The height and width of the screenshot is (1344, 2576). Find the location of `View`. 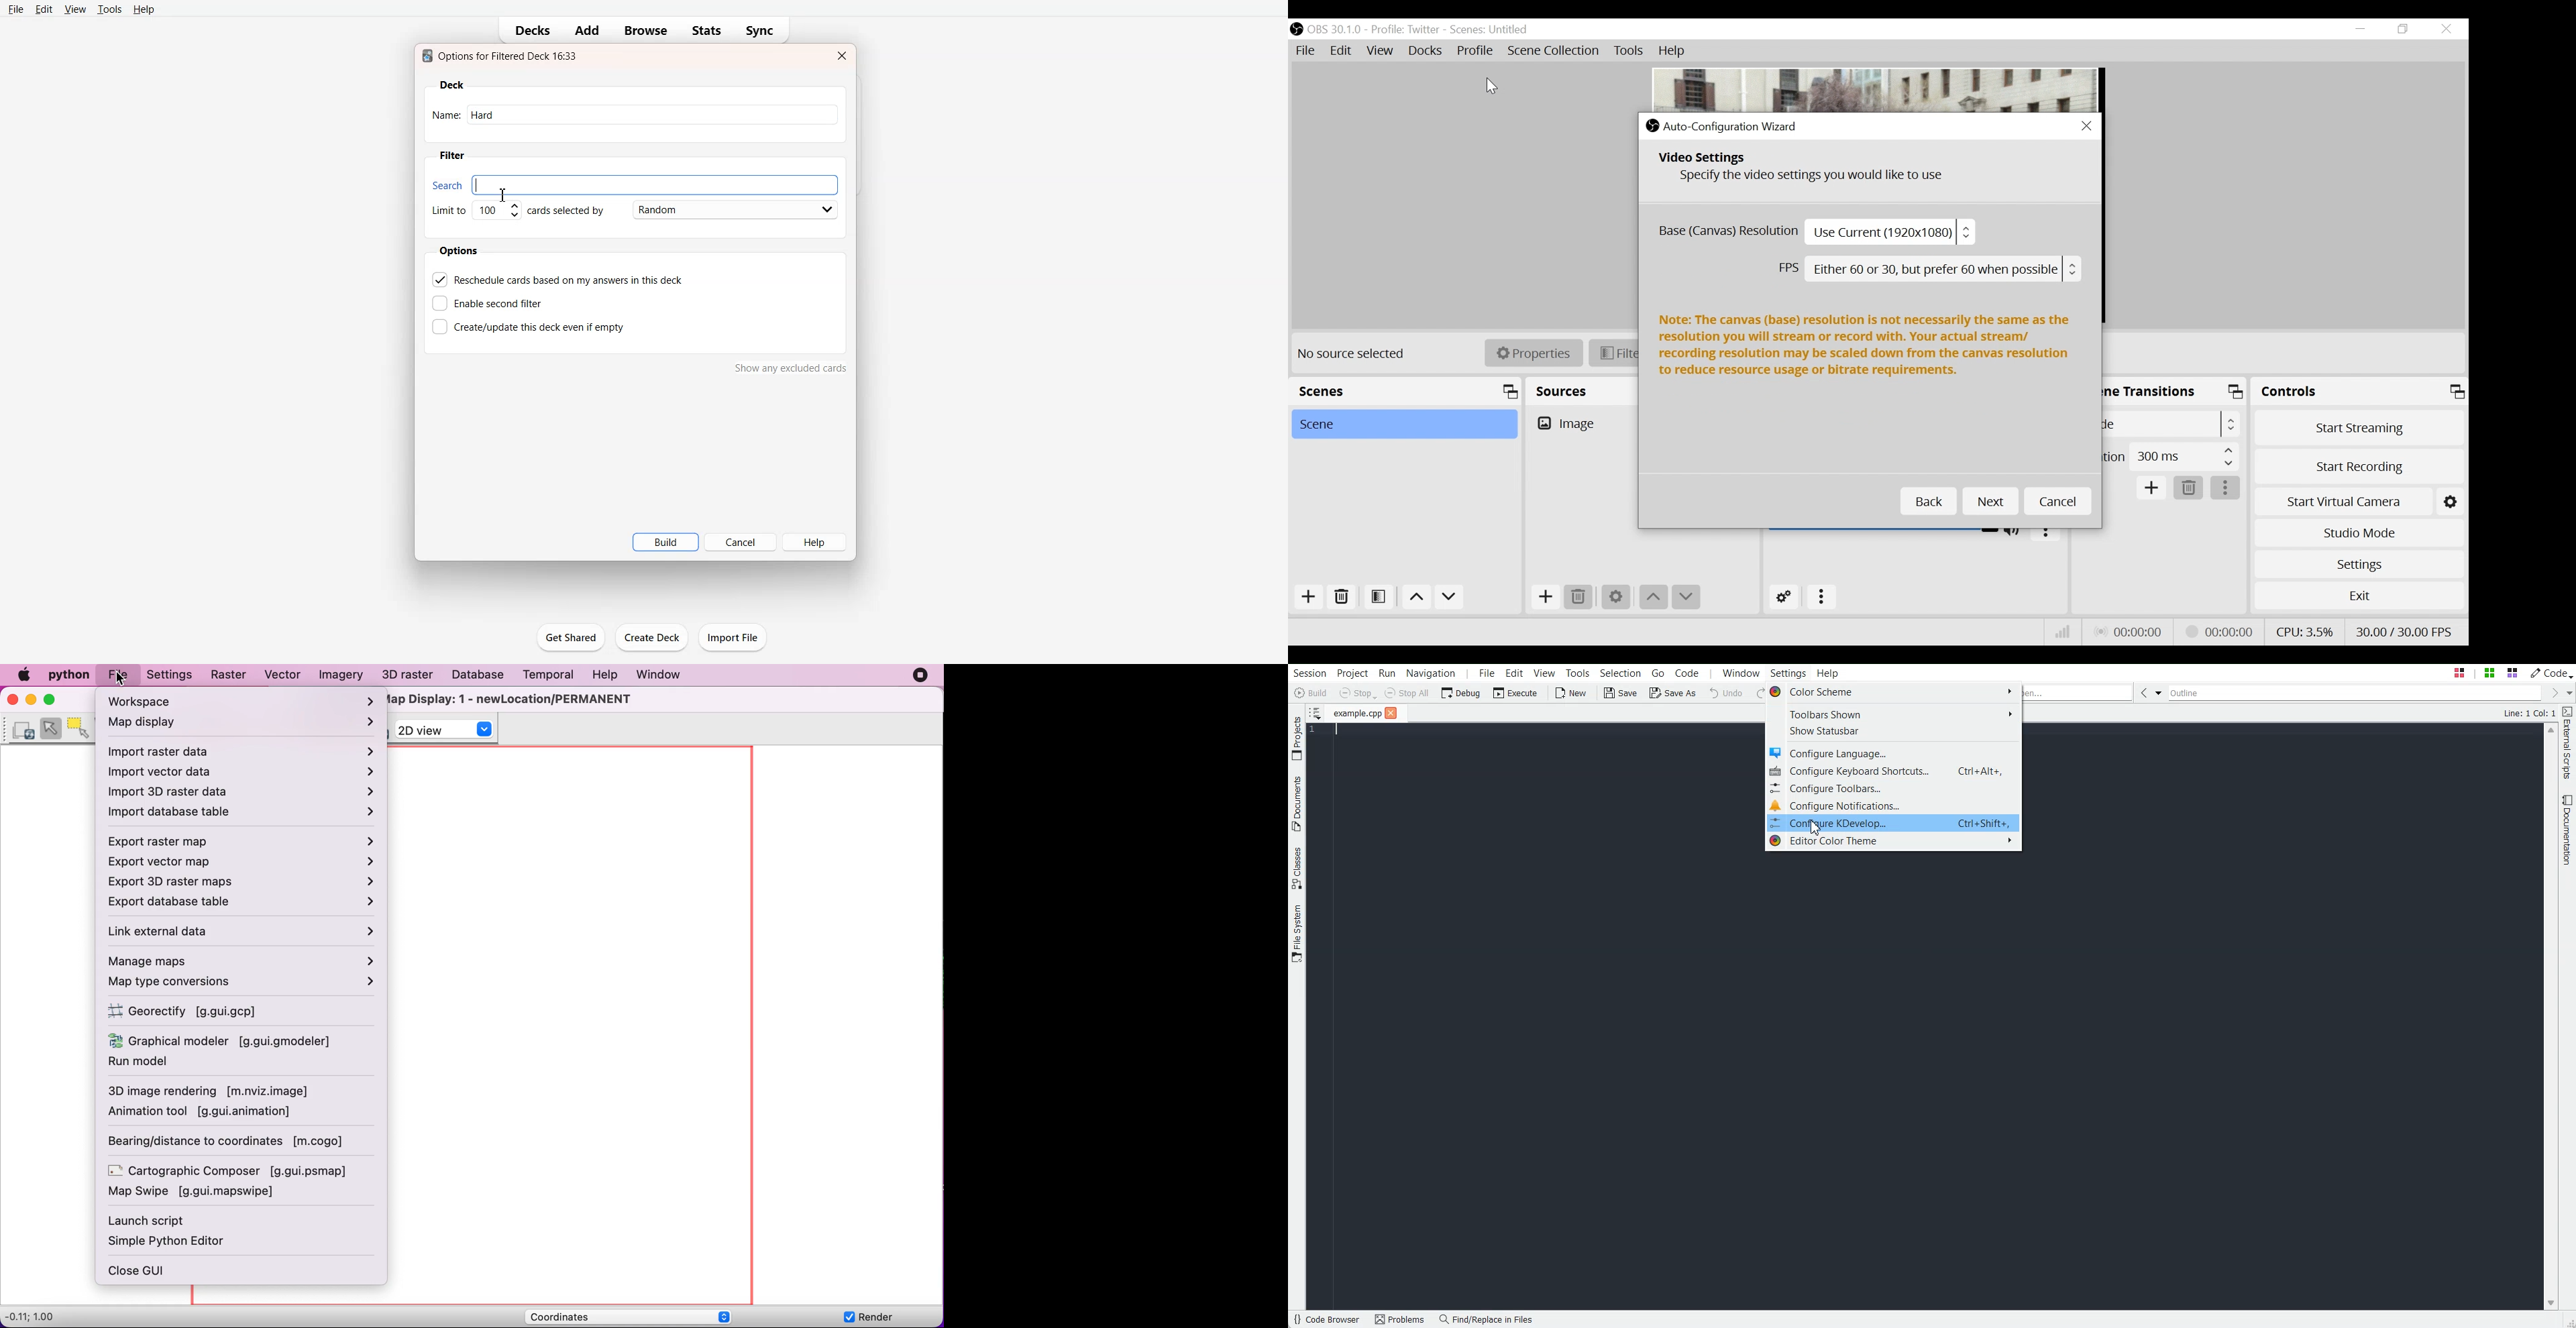

View is located at coordinates (75, 9).